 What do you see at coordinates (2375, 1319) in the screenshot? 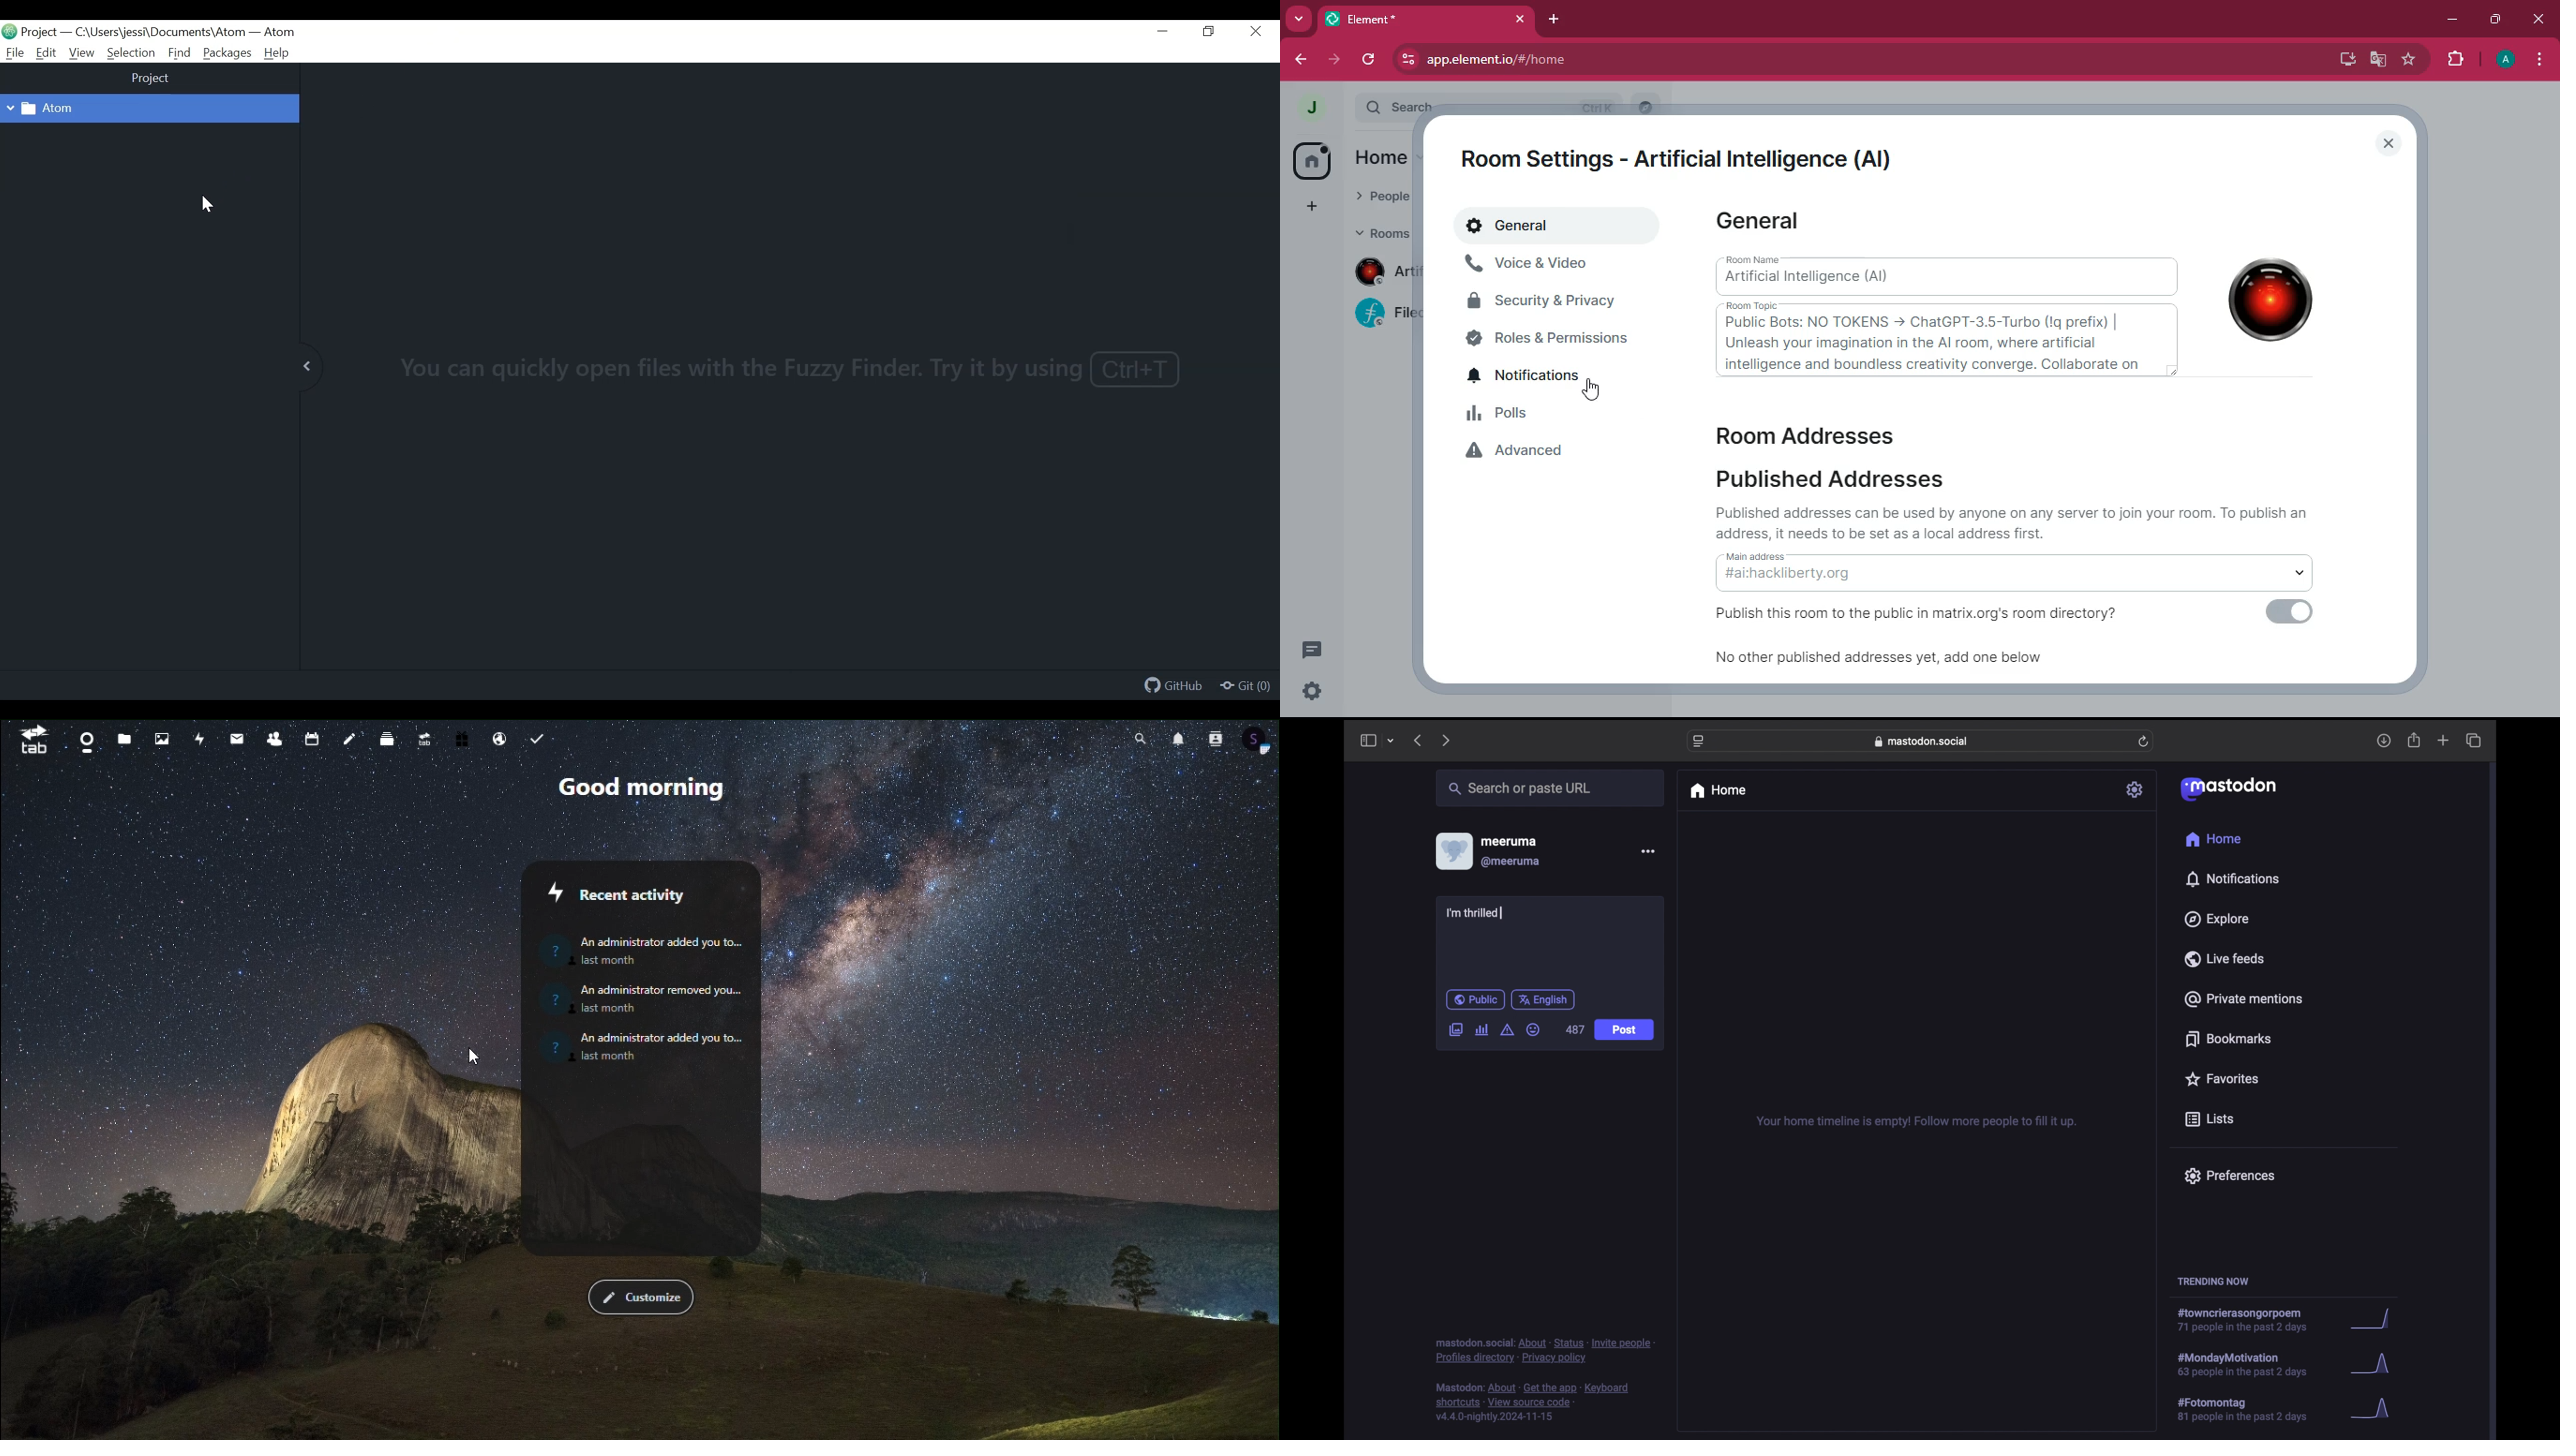
I see `graph` at bounding box center [2375, 1319].